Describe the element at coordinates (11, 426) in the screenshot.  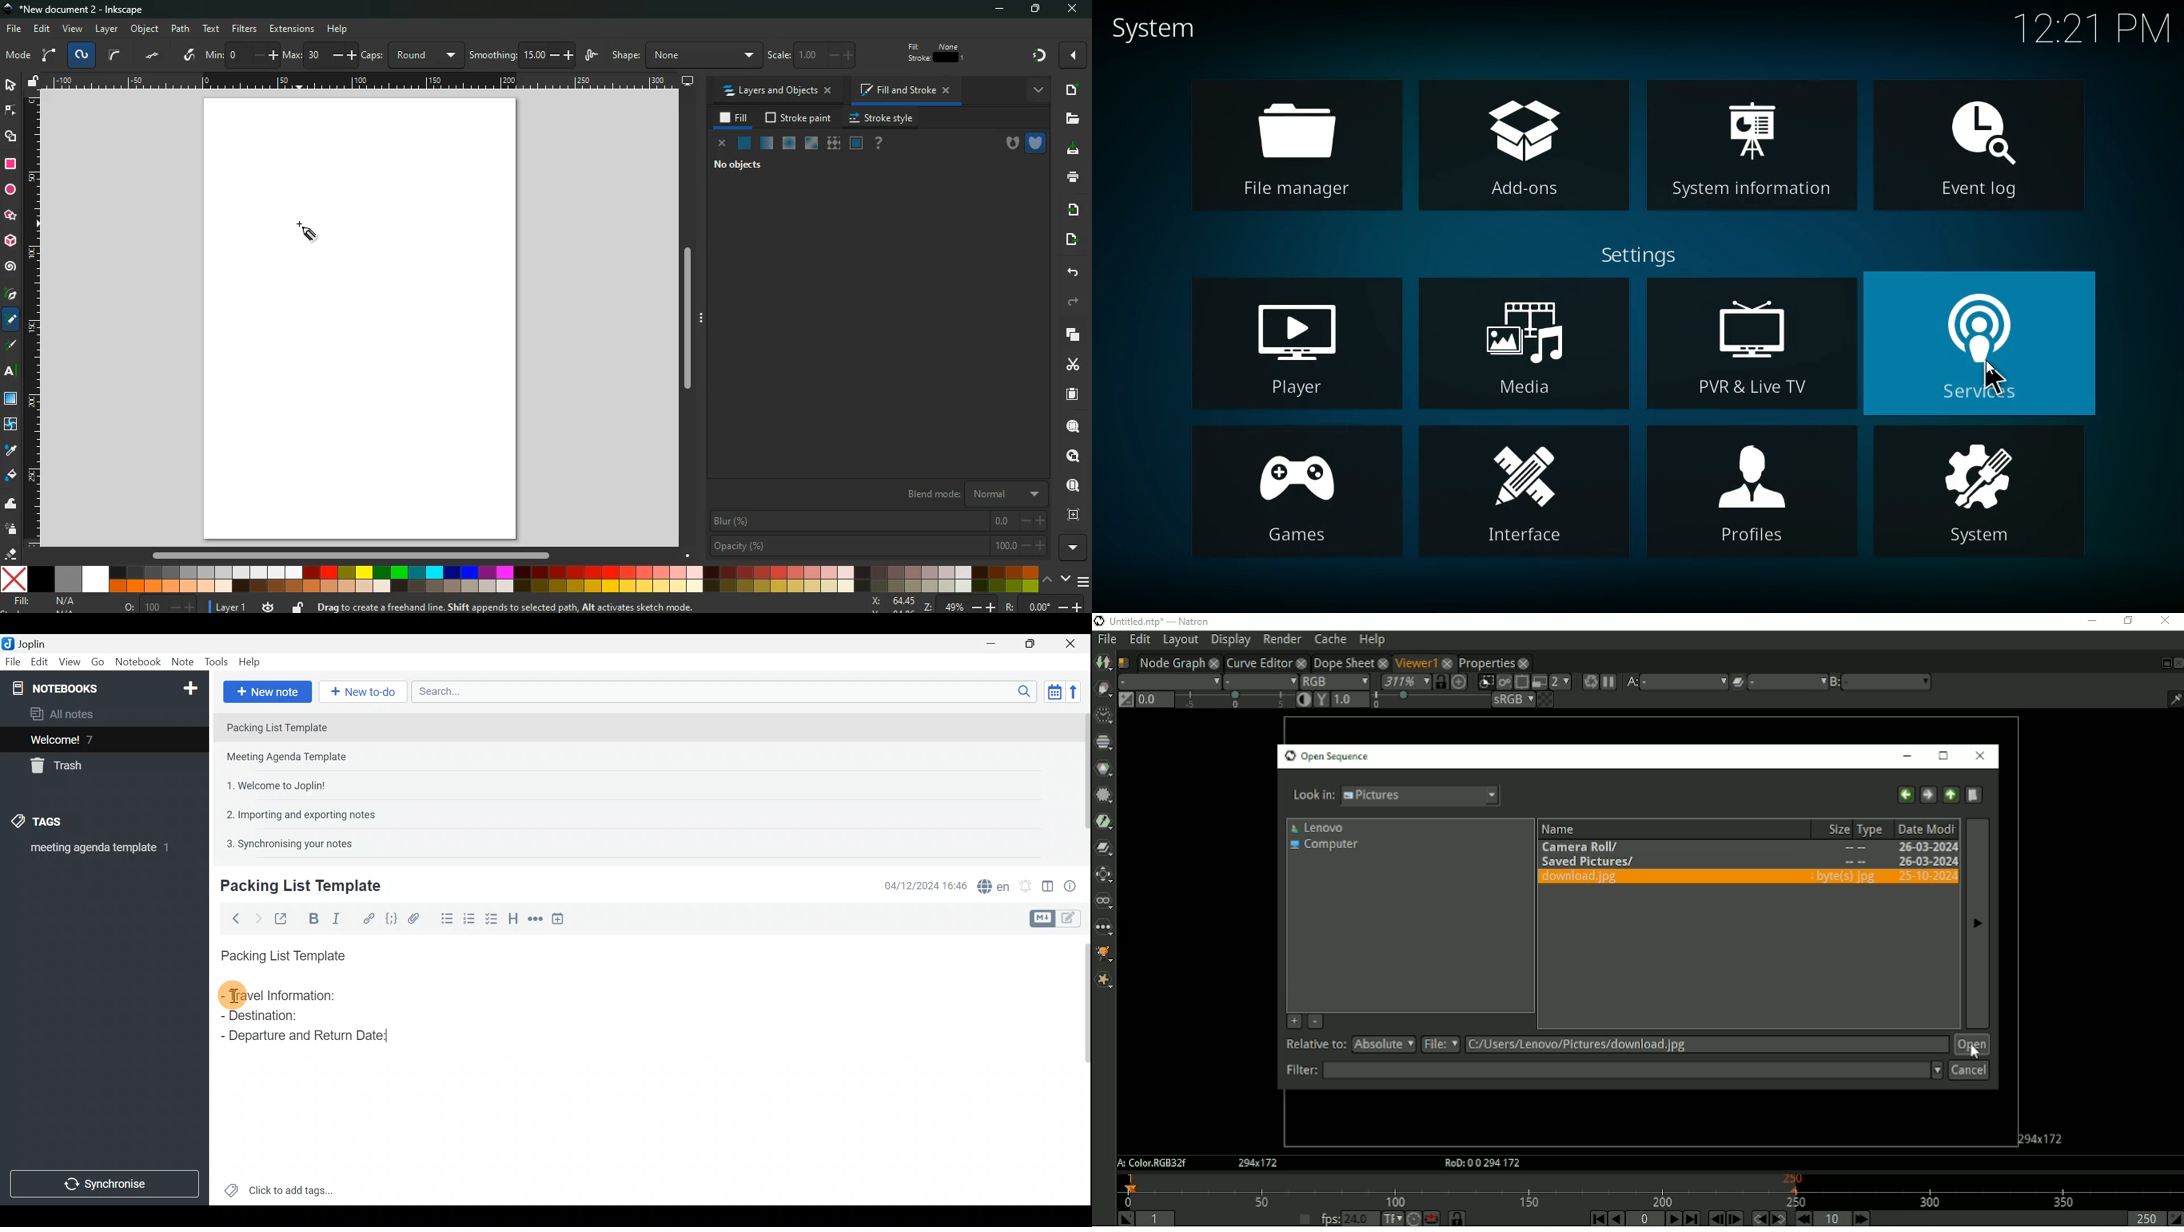
I see `twist` at that location.